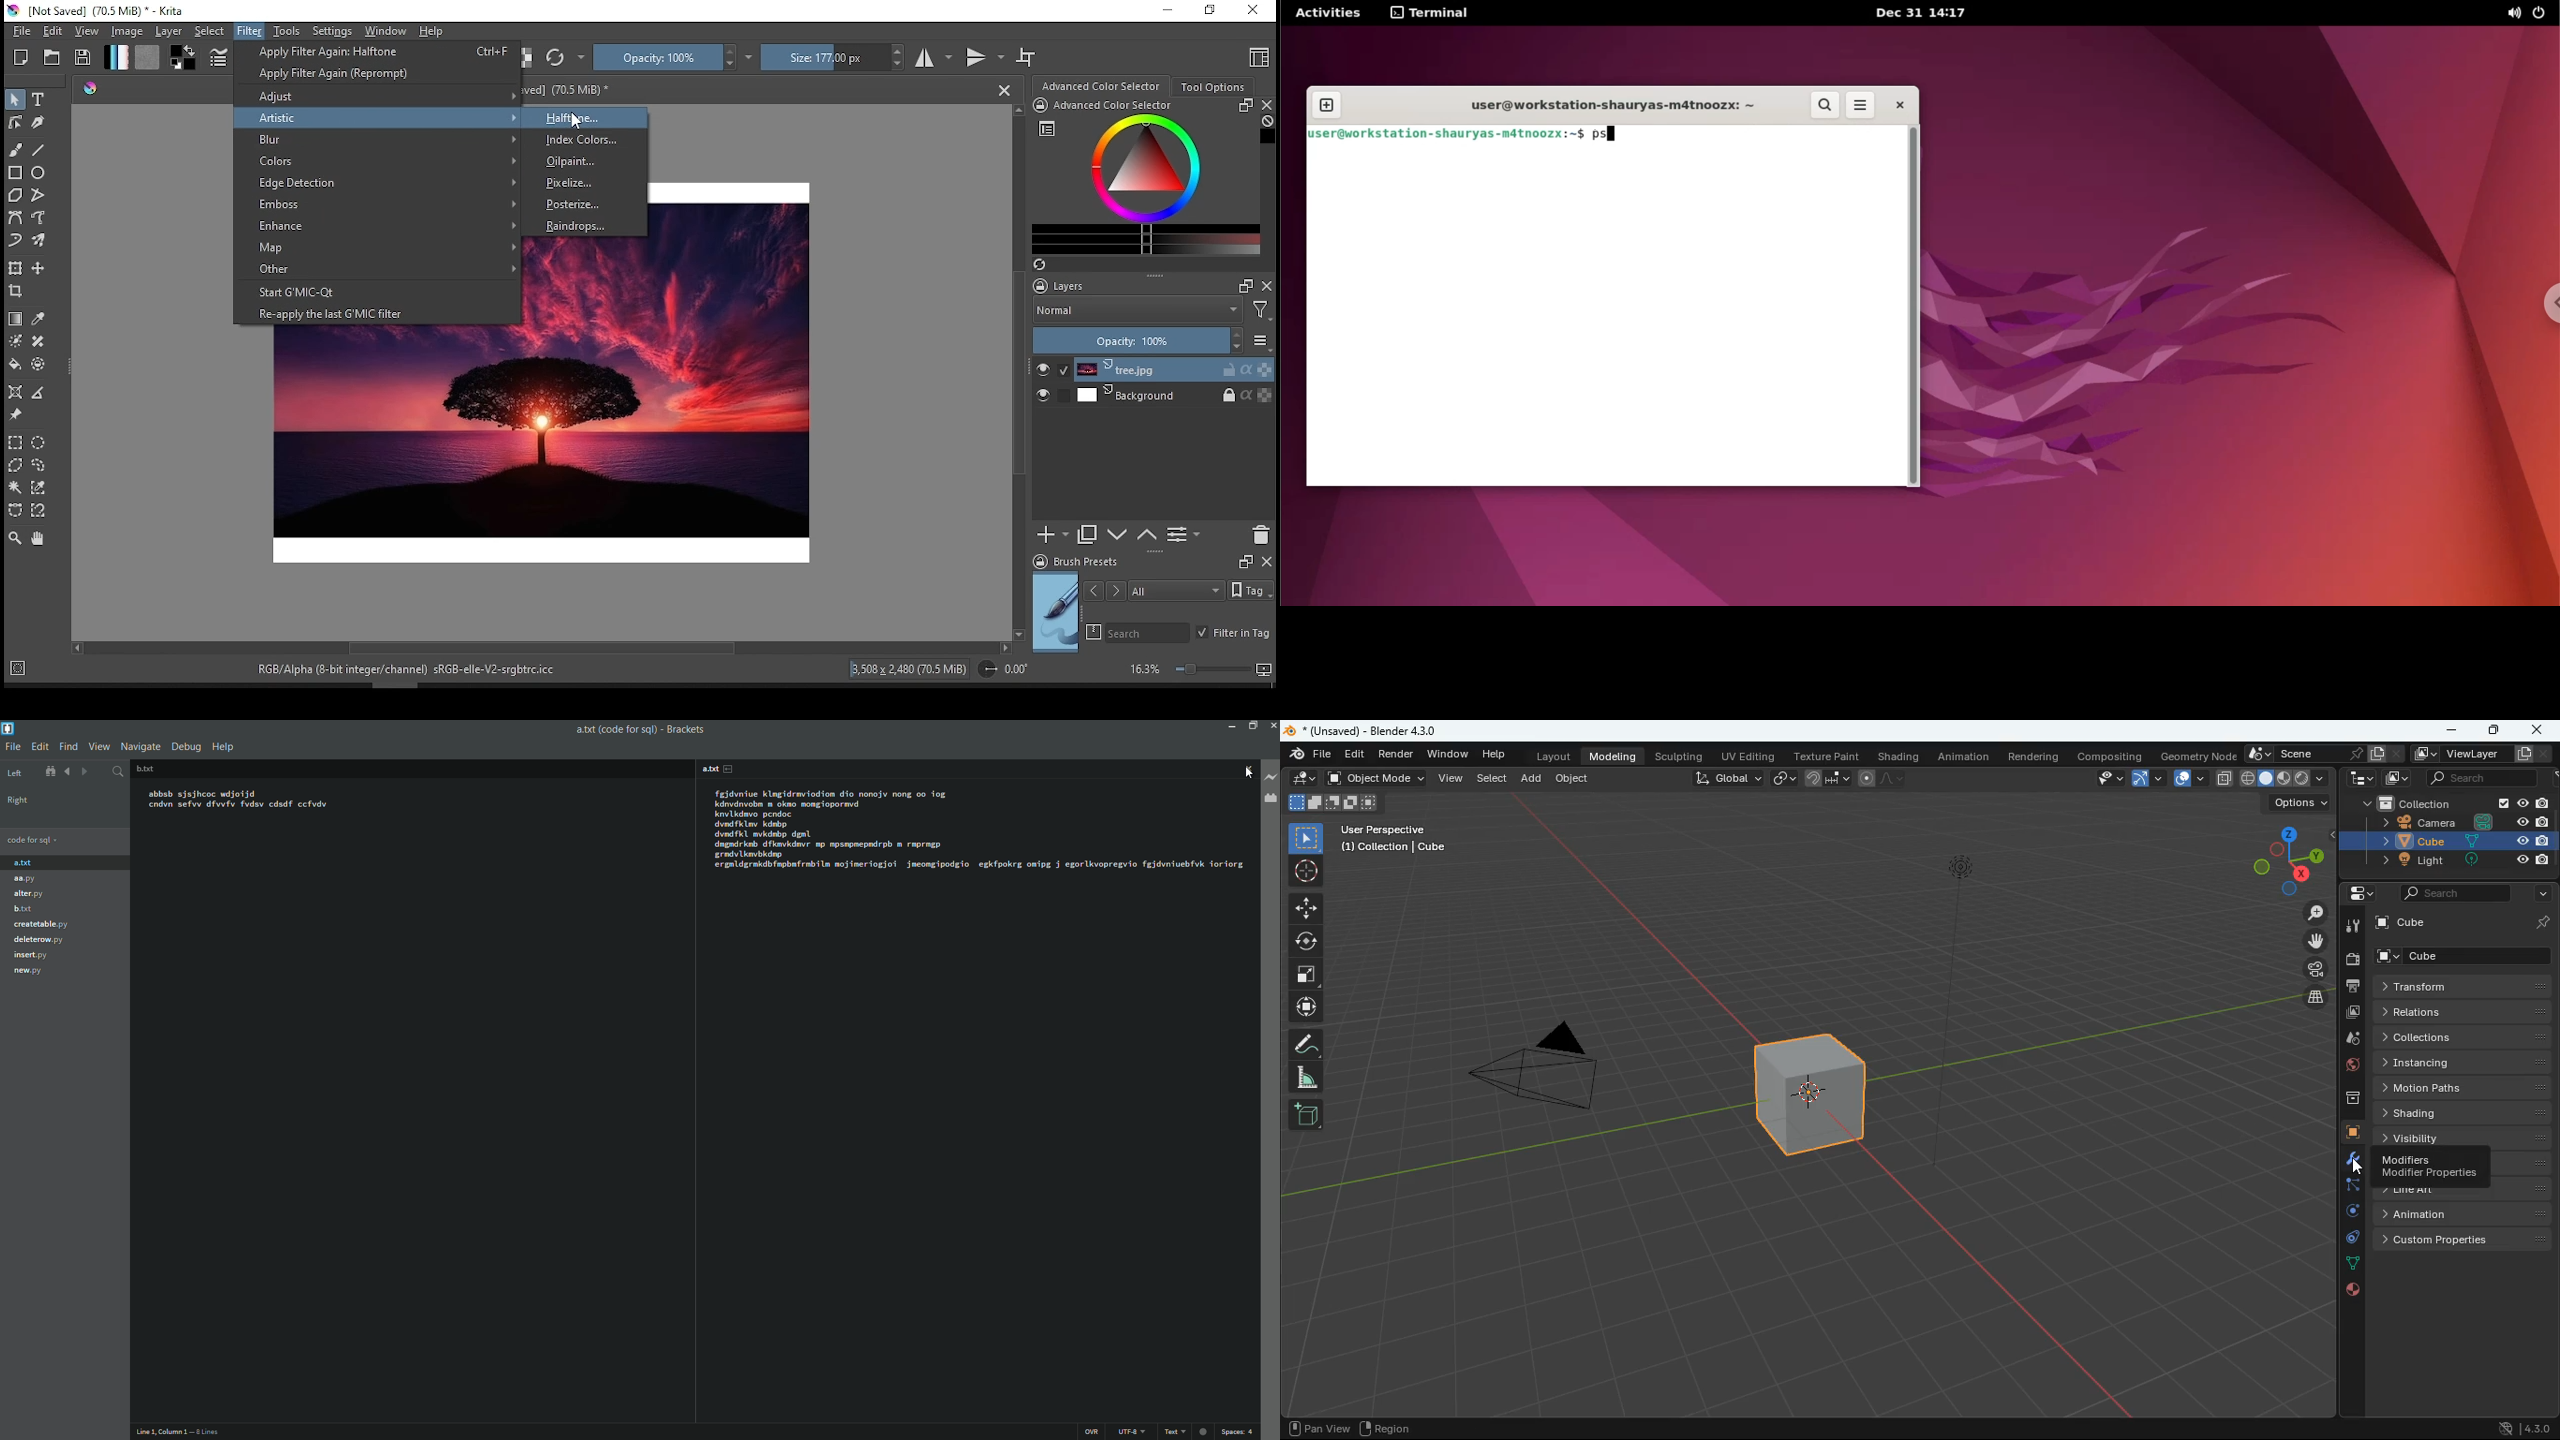 The height and width of the screenshot is (1456, 2576). What do you see at coordinates (539, 434) in the screenshot?
I see `image` at bounding box center [539, 434].